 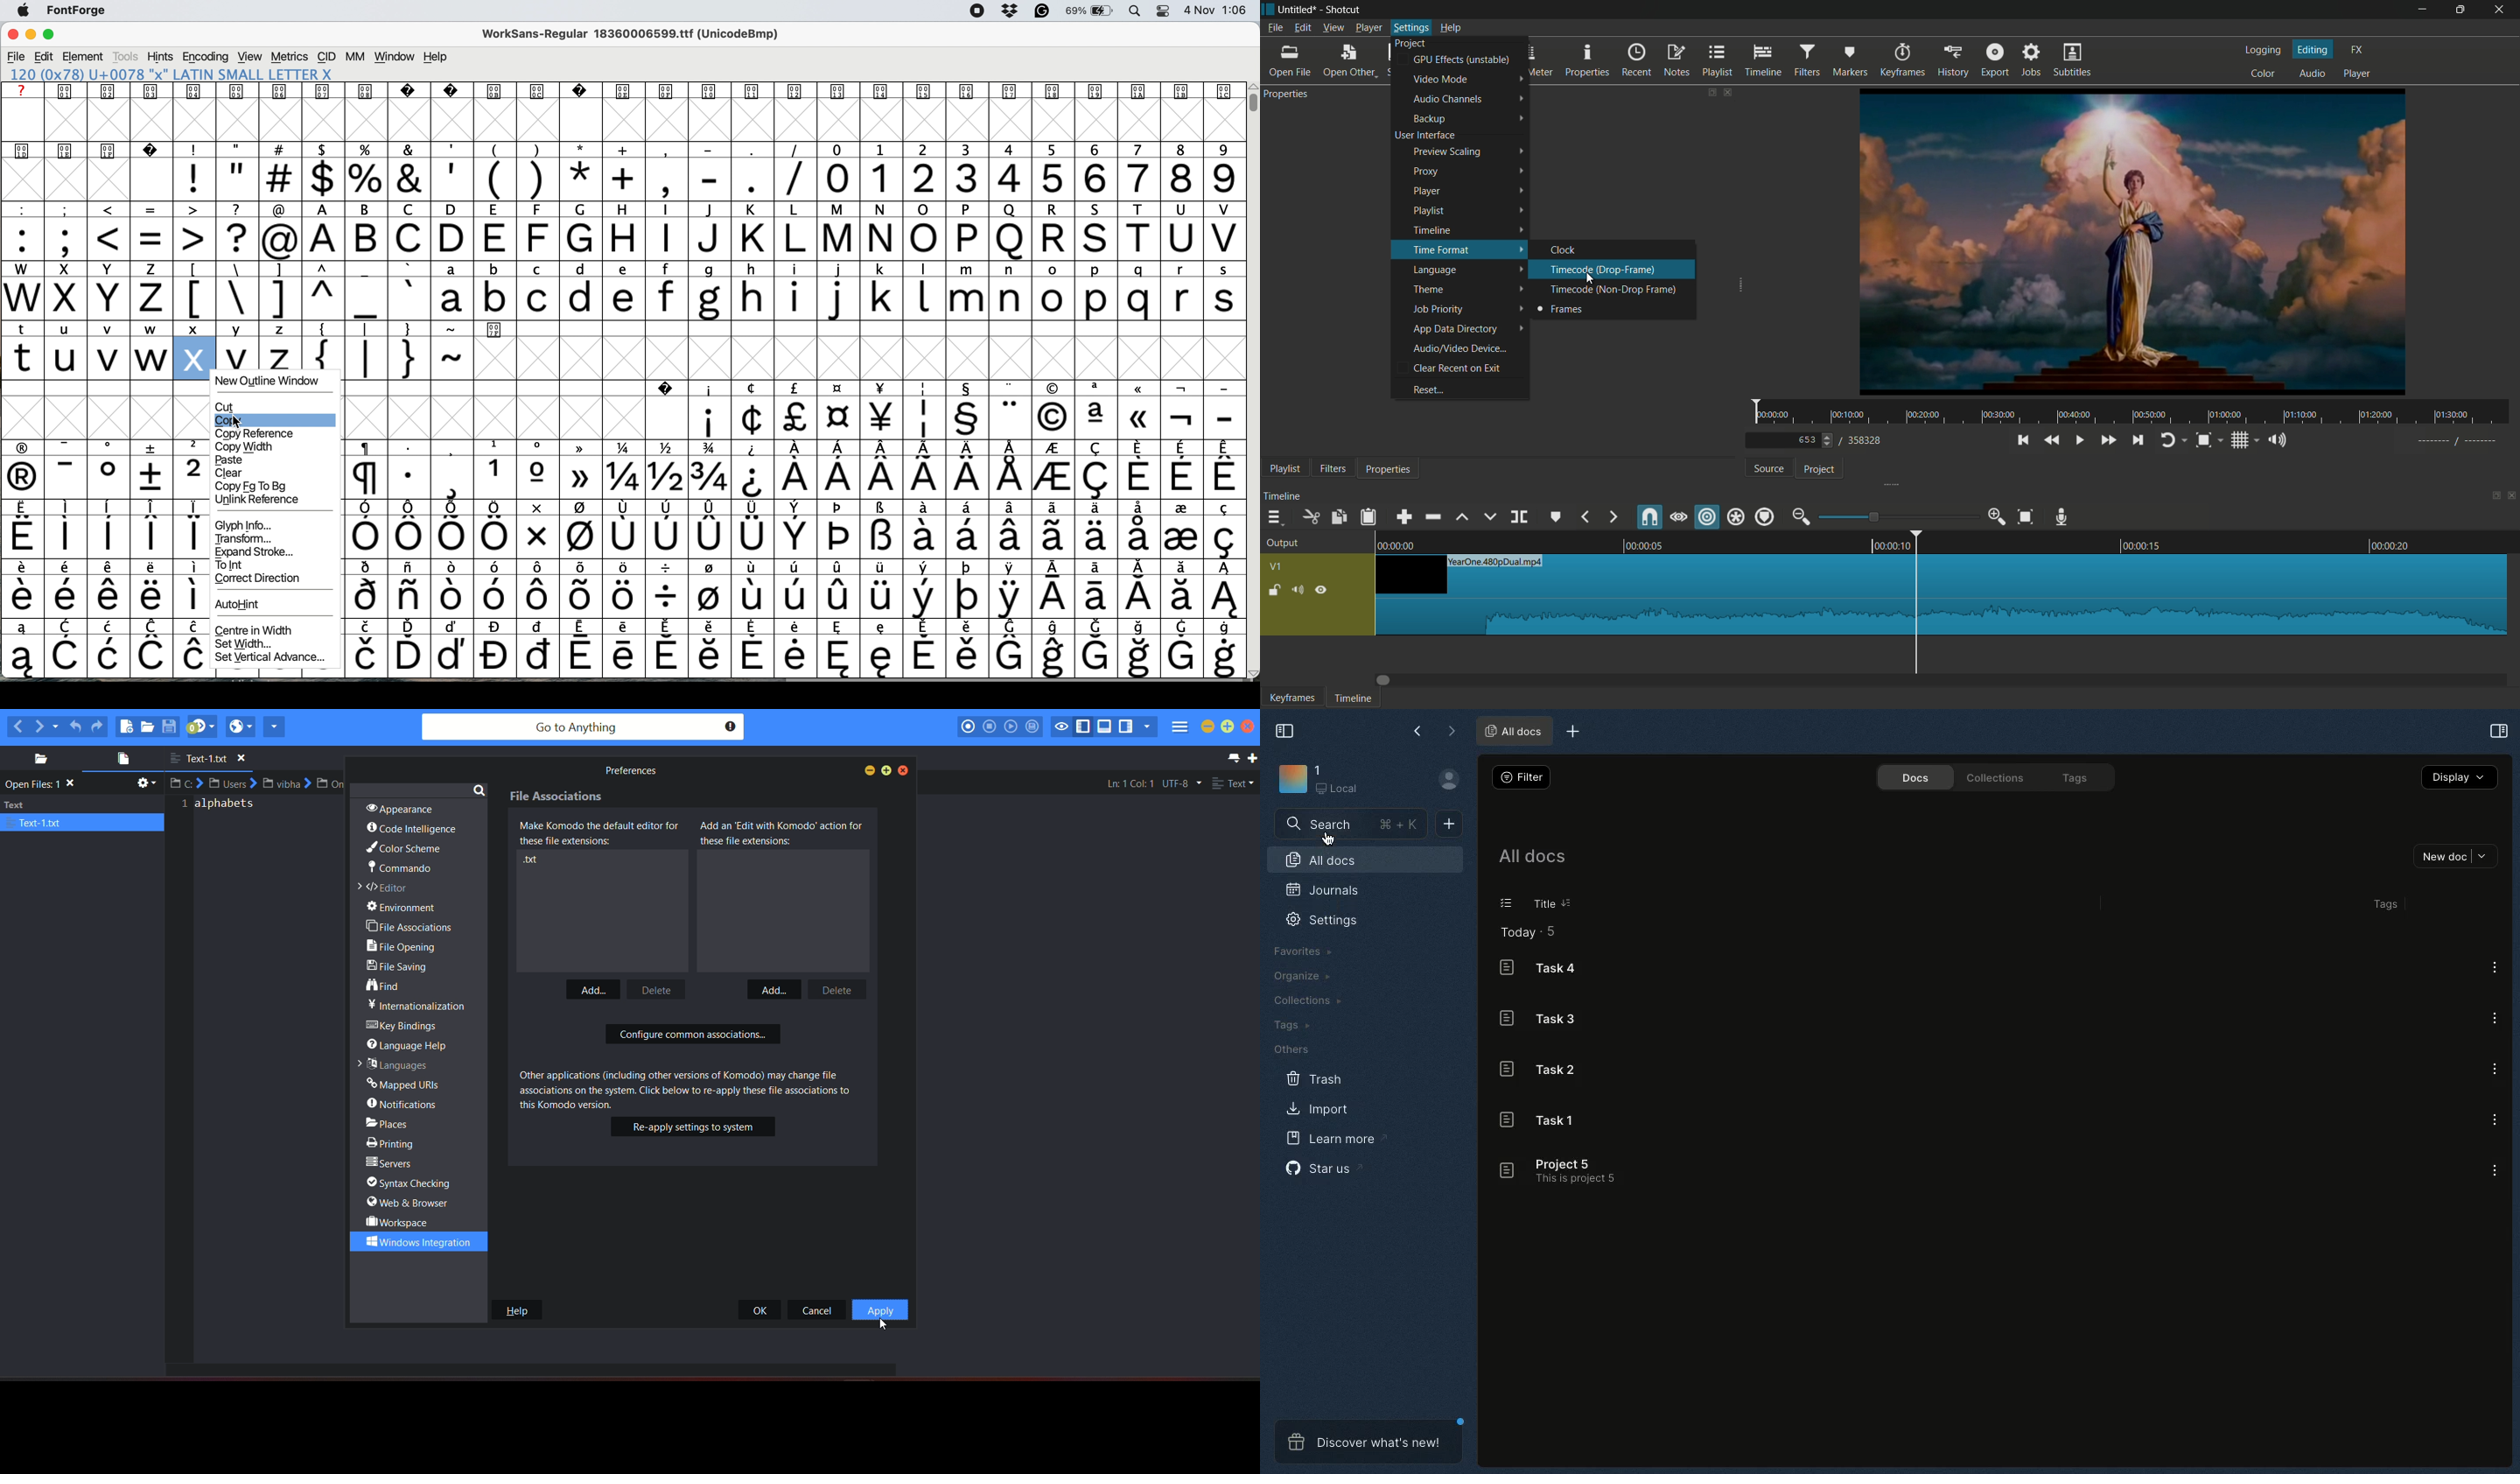 What do you see at coordinates (658, 988) in the screenshot?
I see `Delete` at bounding box center [658, 988].